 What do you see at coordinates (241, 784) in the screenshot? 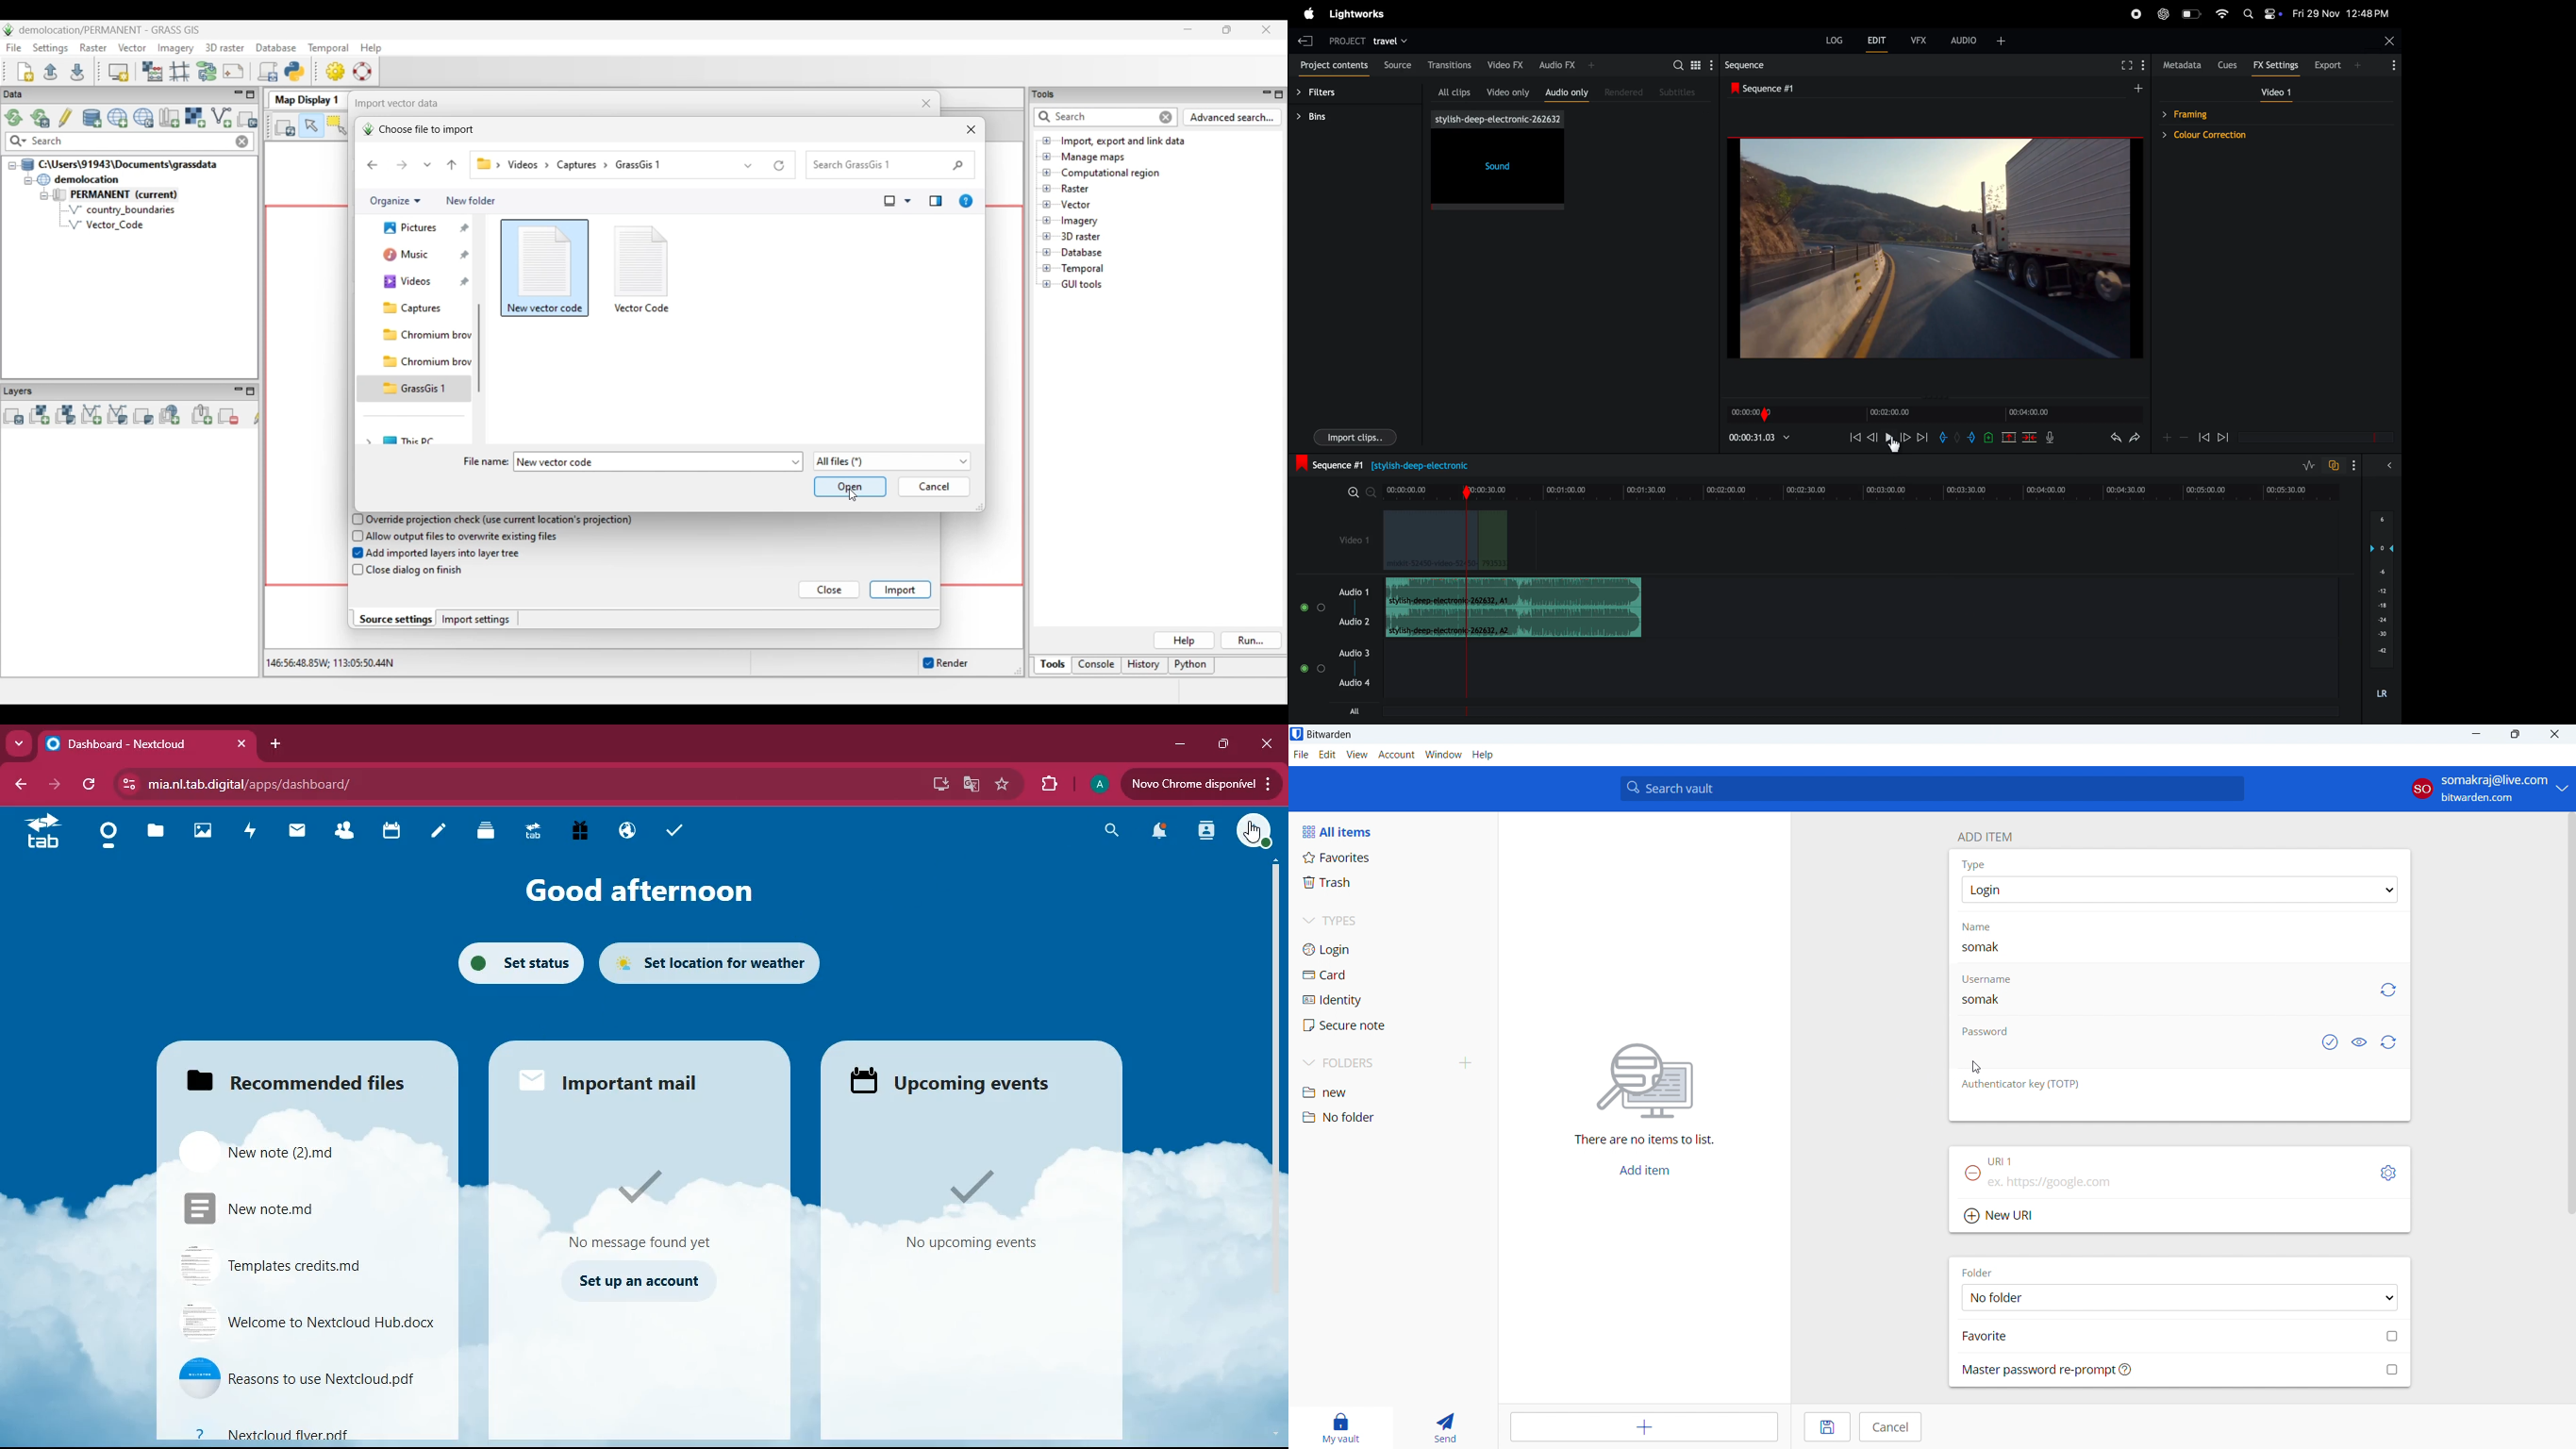
I see `url` at bounding box center [241, 784].